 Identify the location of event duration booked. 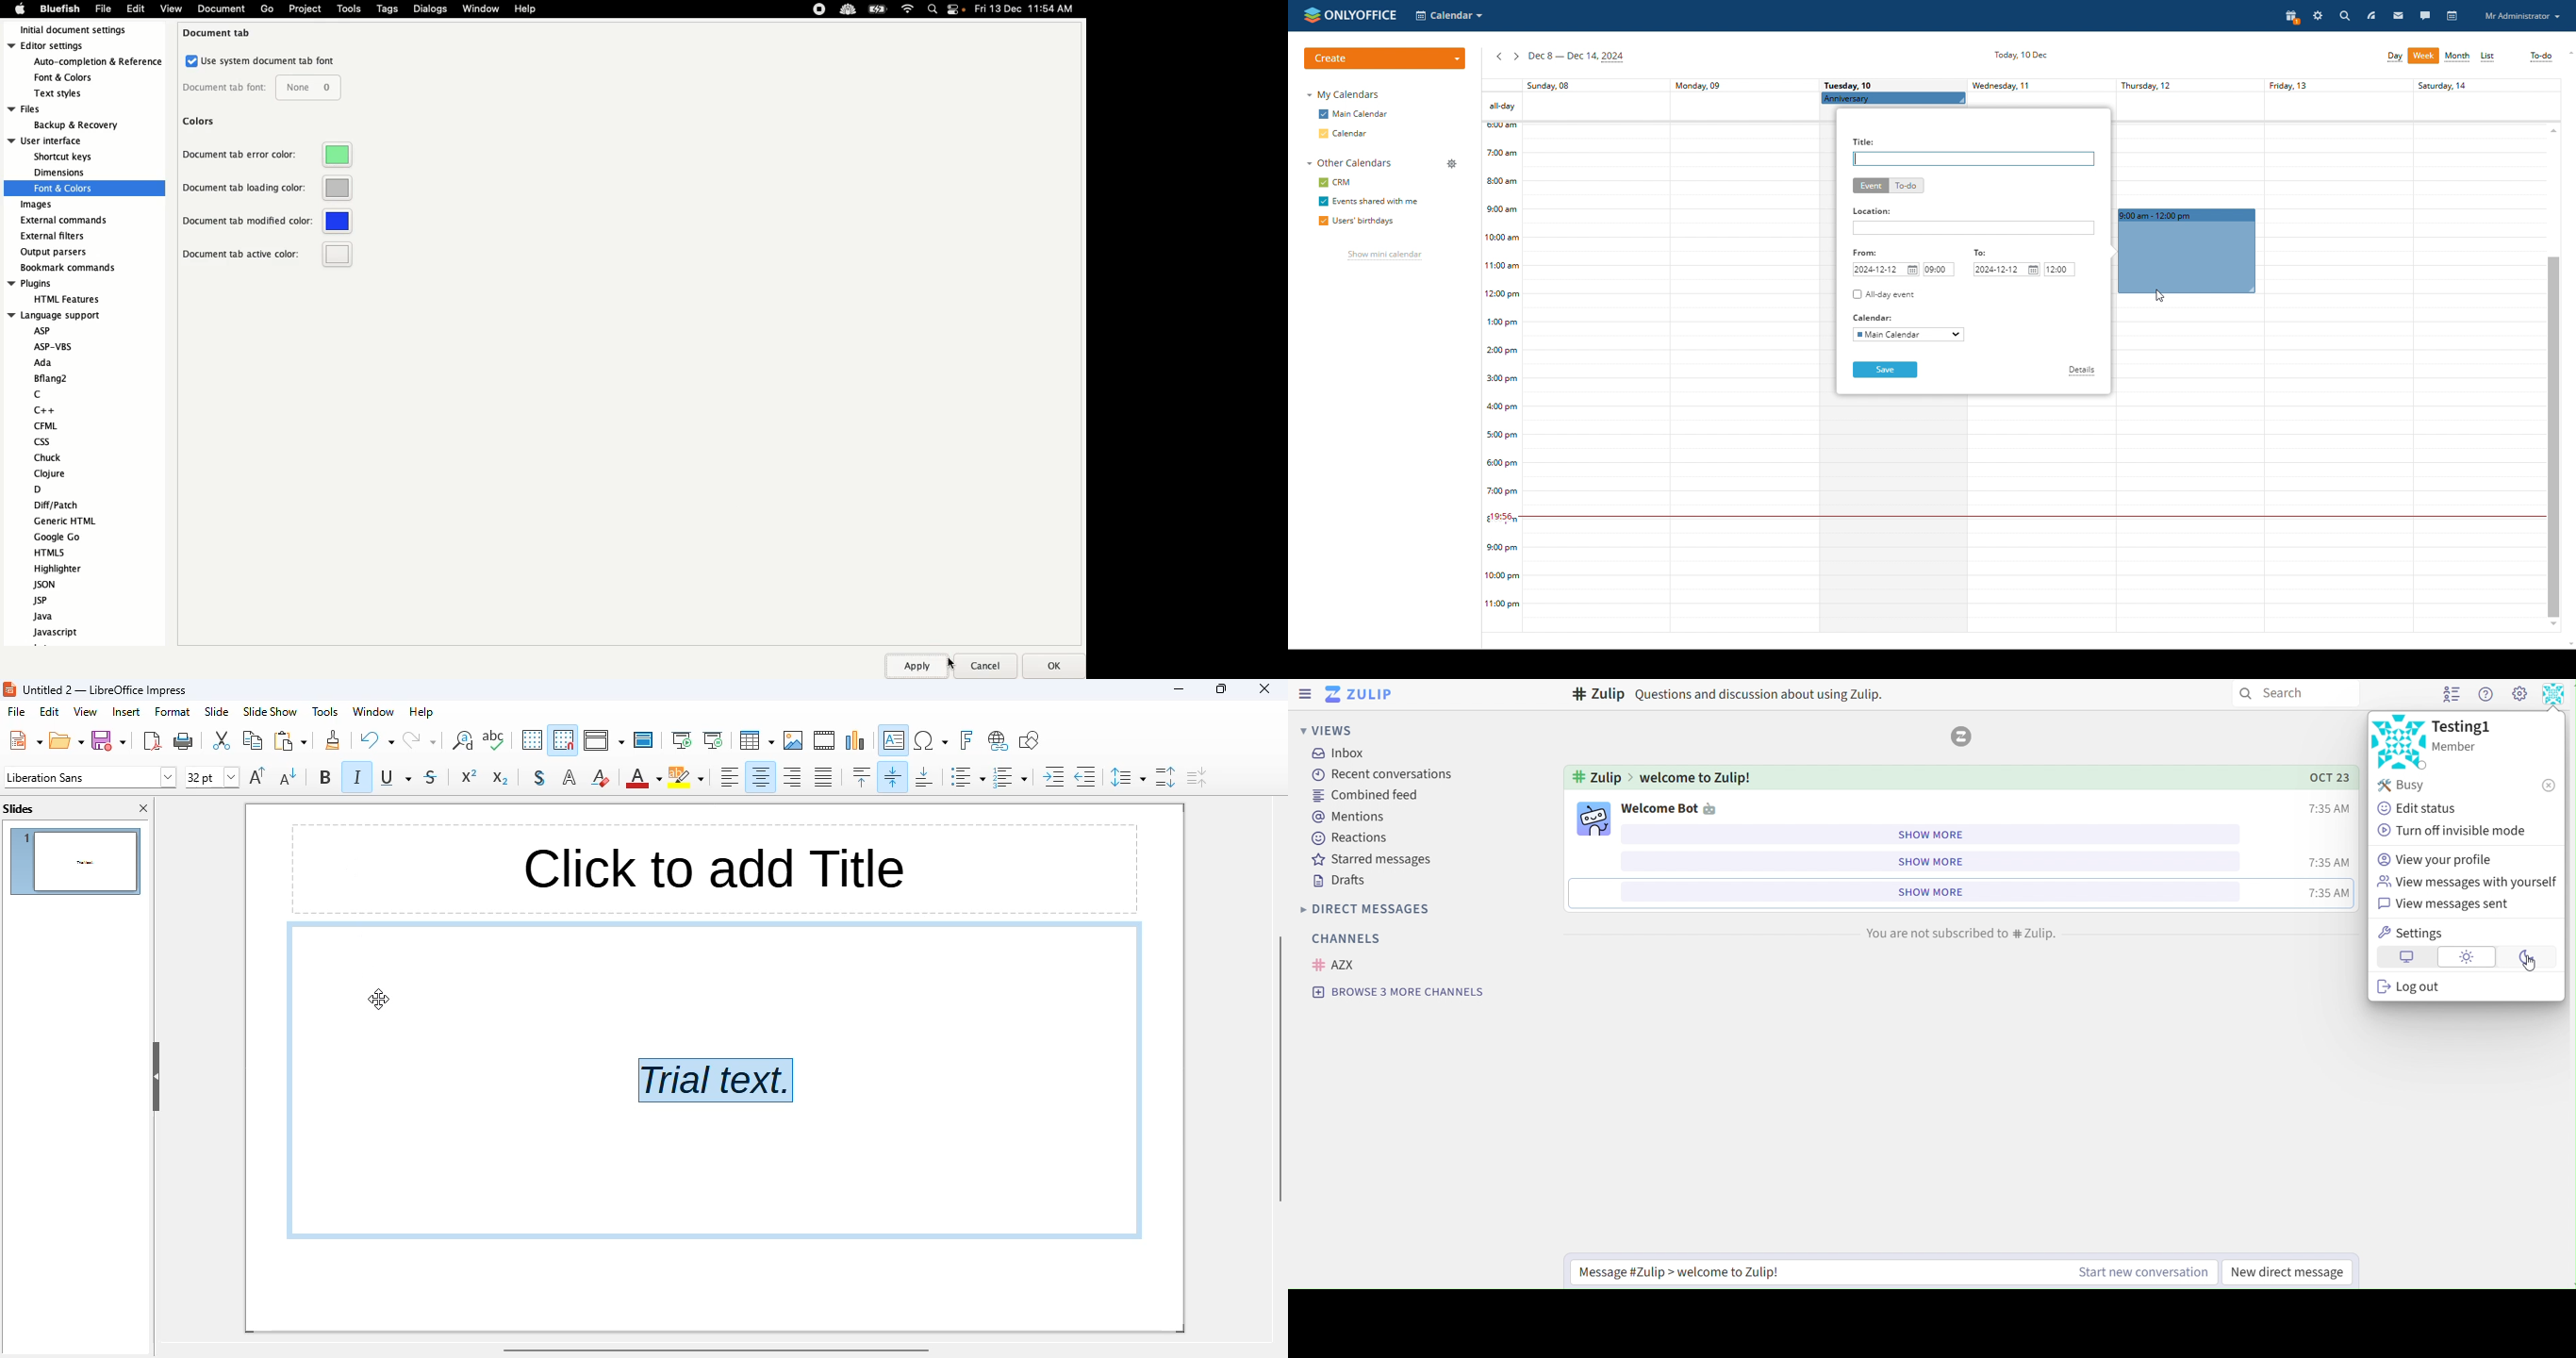
(2188, 251).